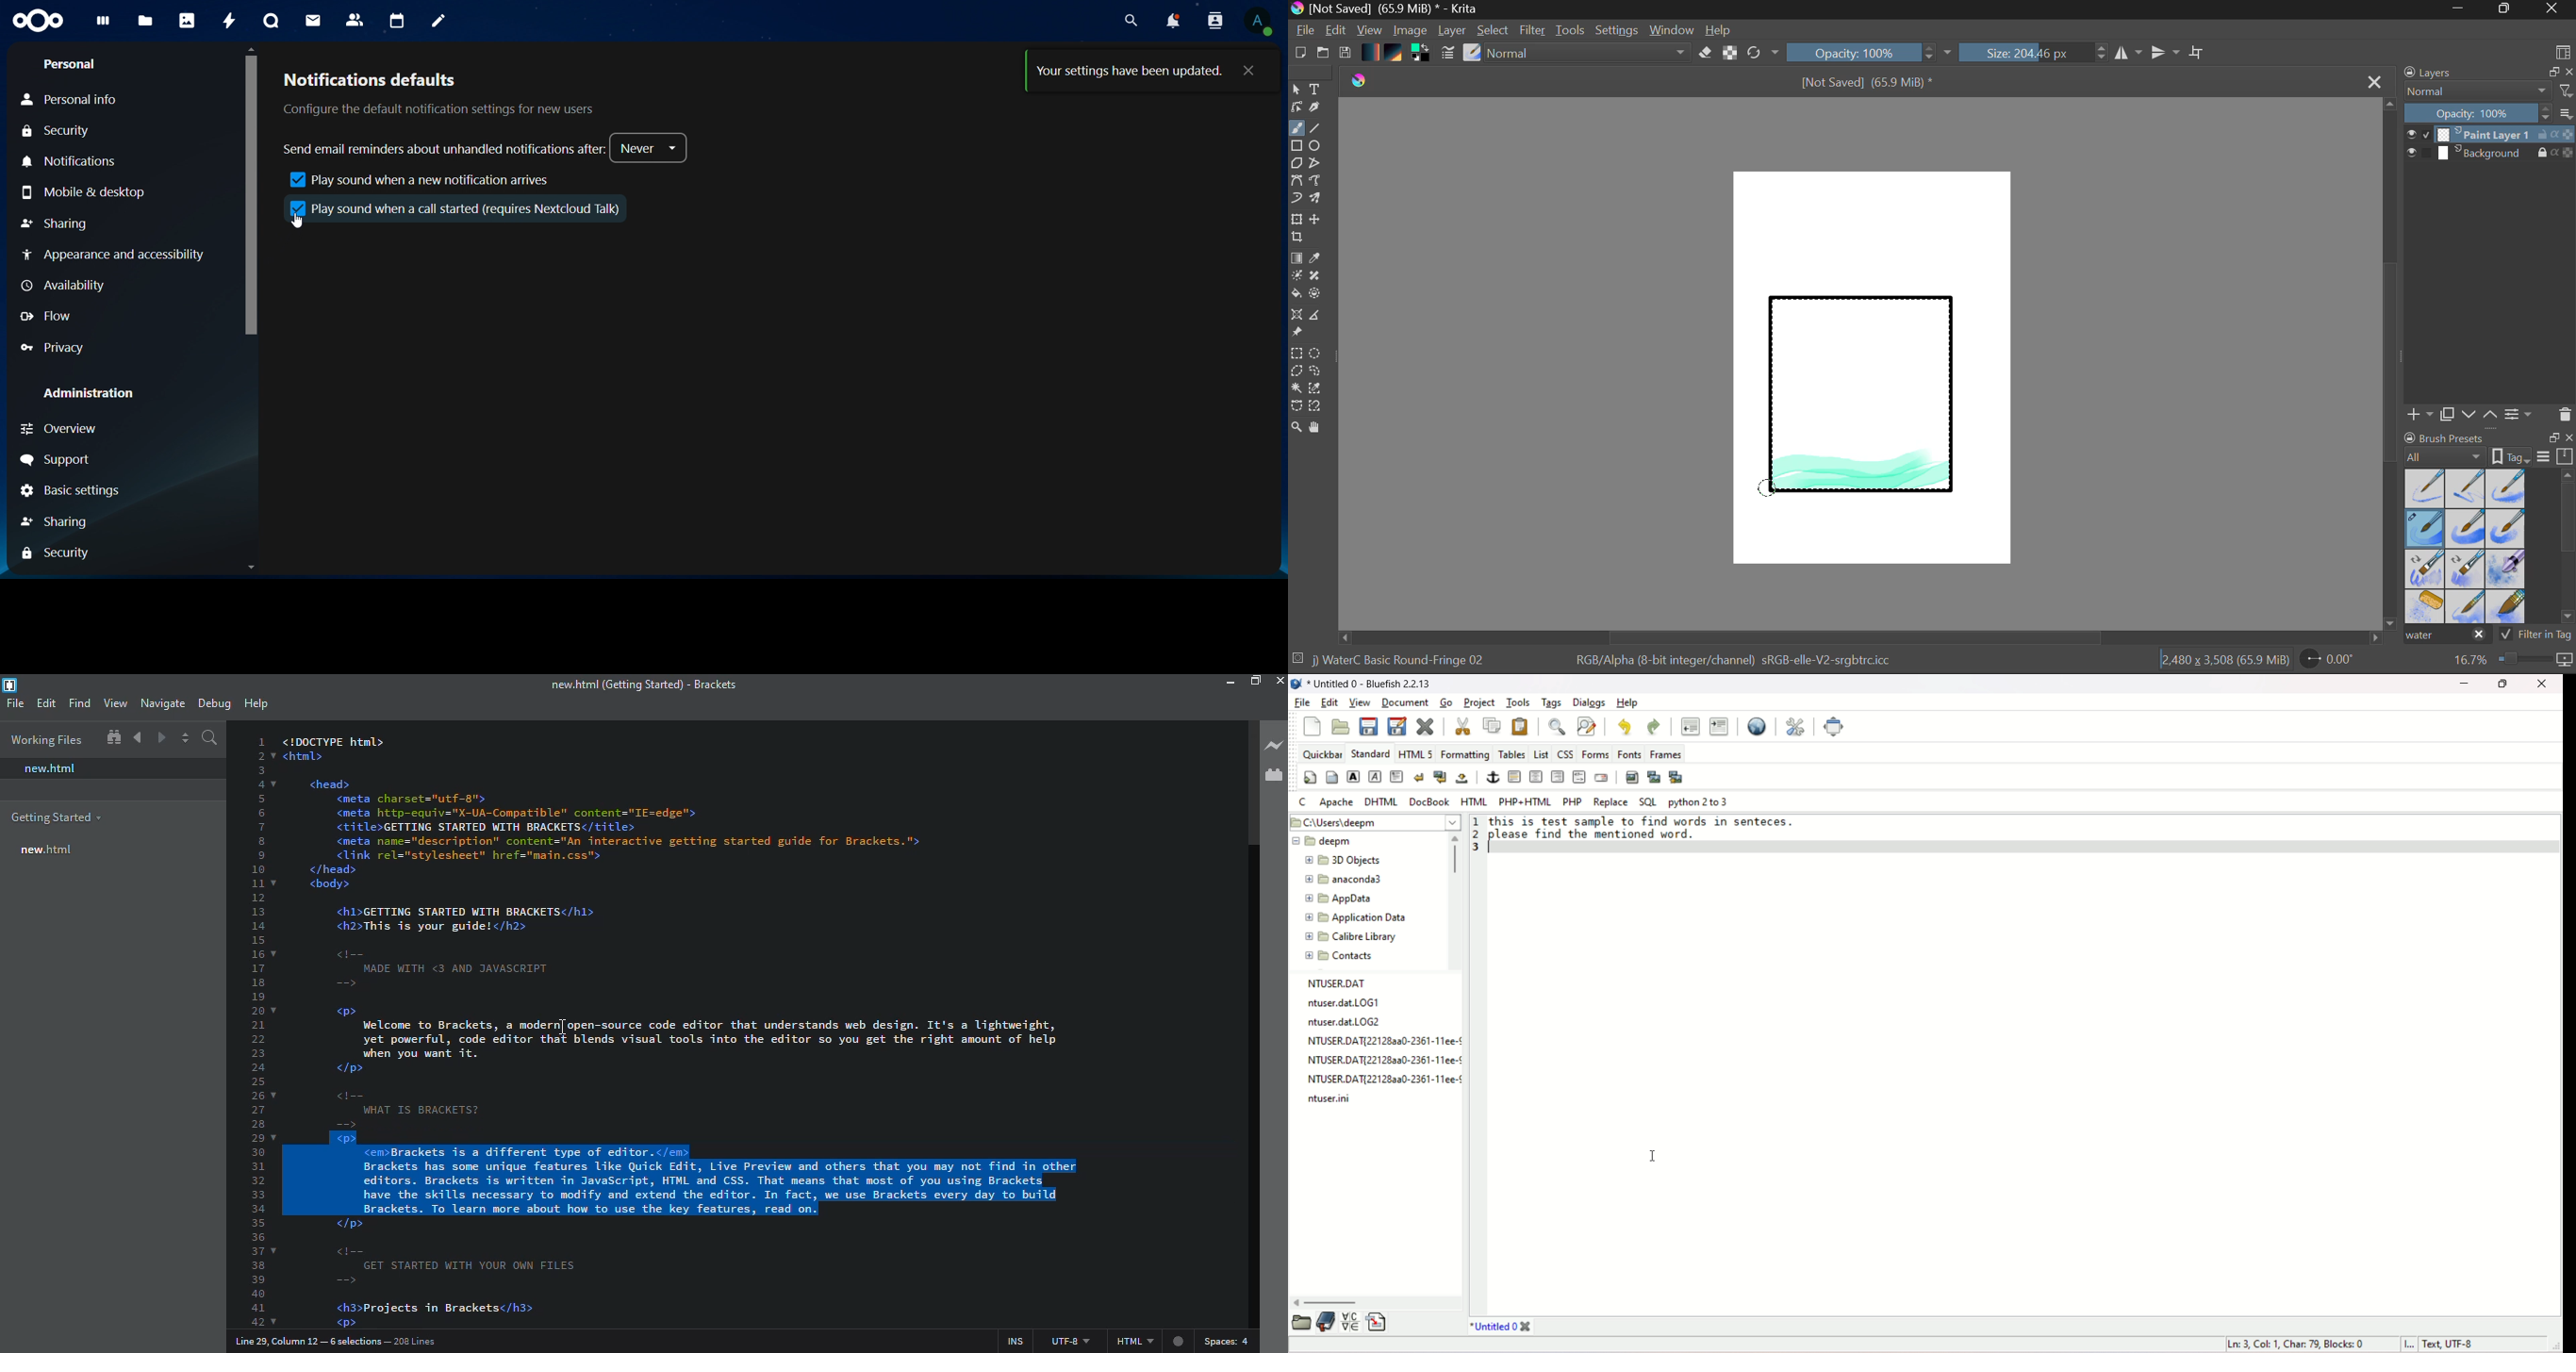 Image resolution: width=2576 pixels, height=1372 pixels. What do you see at coordinates (55, 223) in the screenshot?
I see `Sharing` at bounding box center [55, 223].